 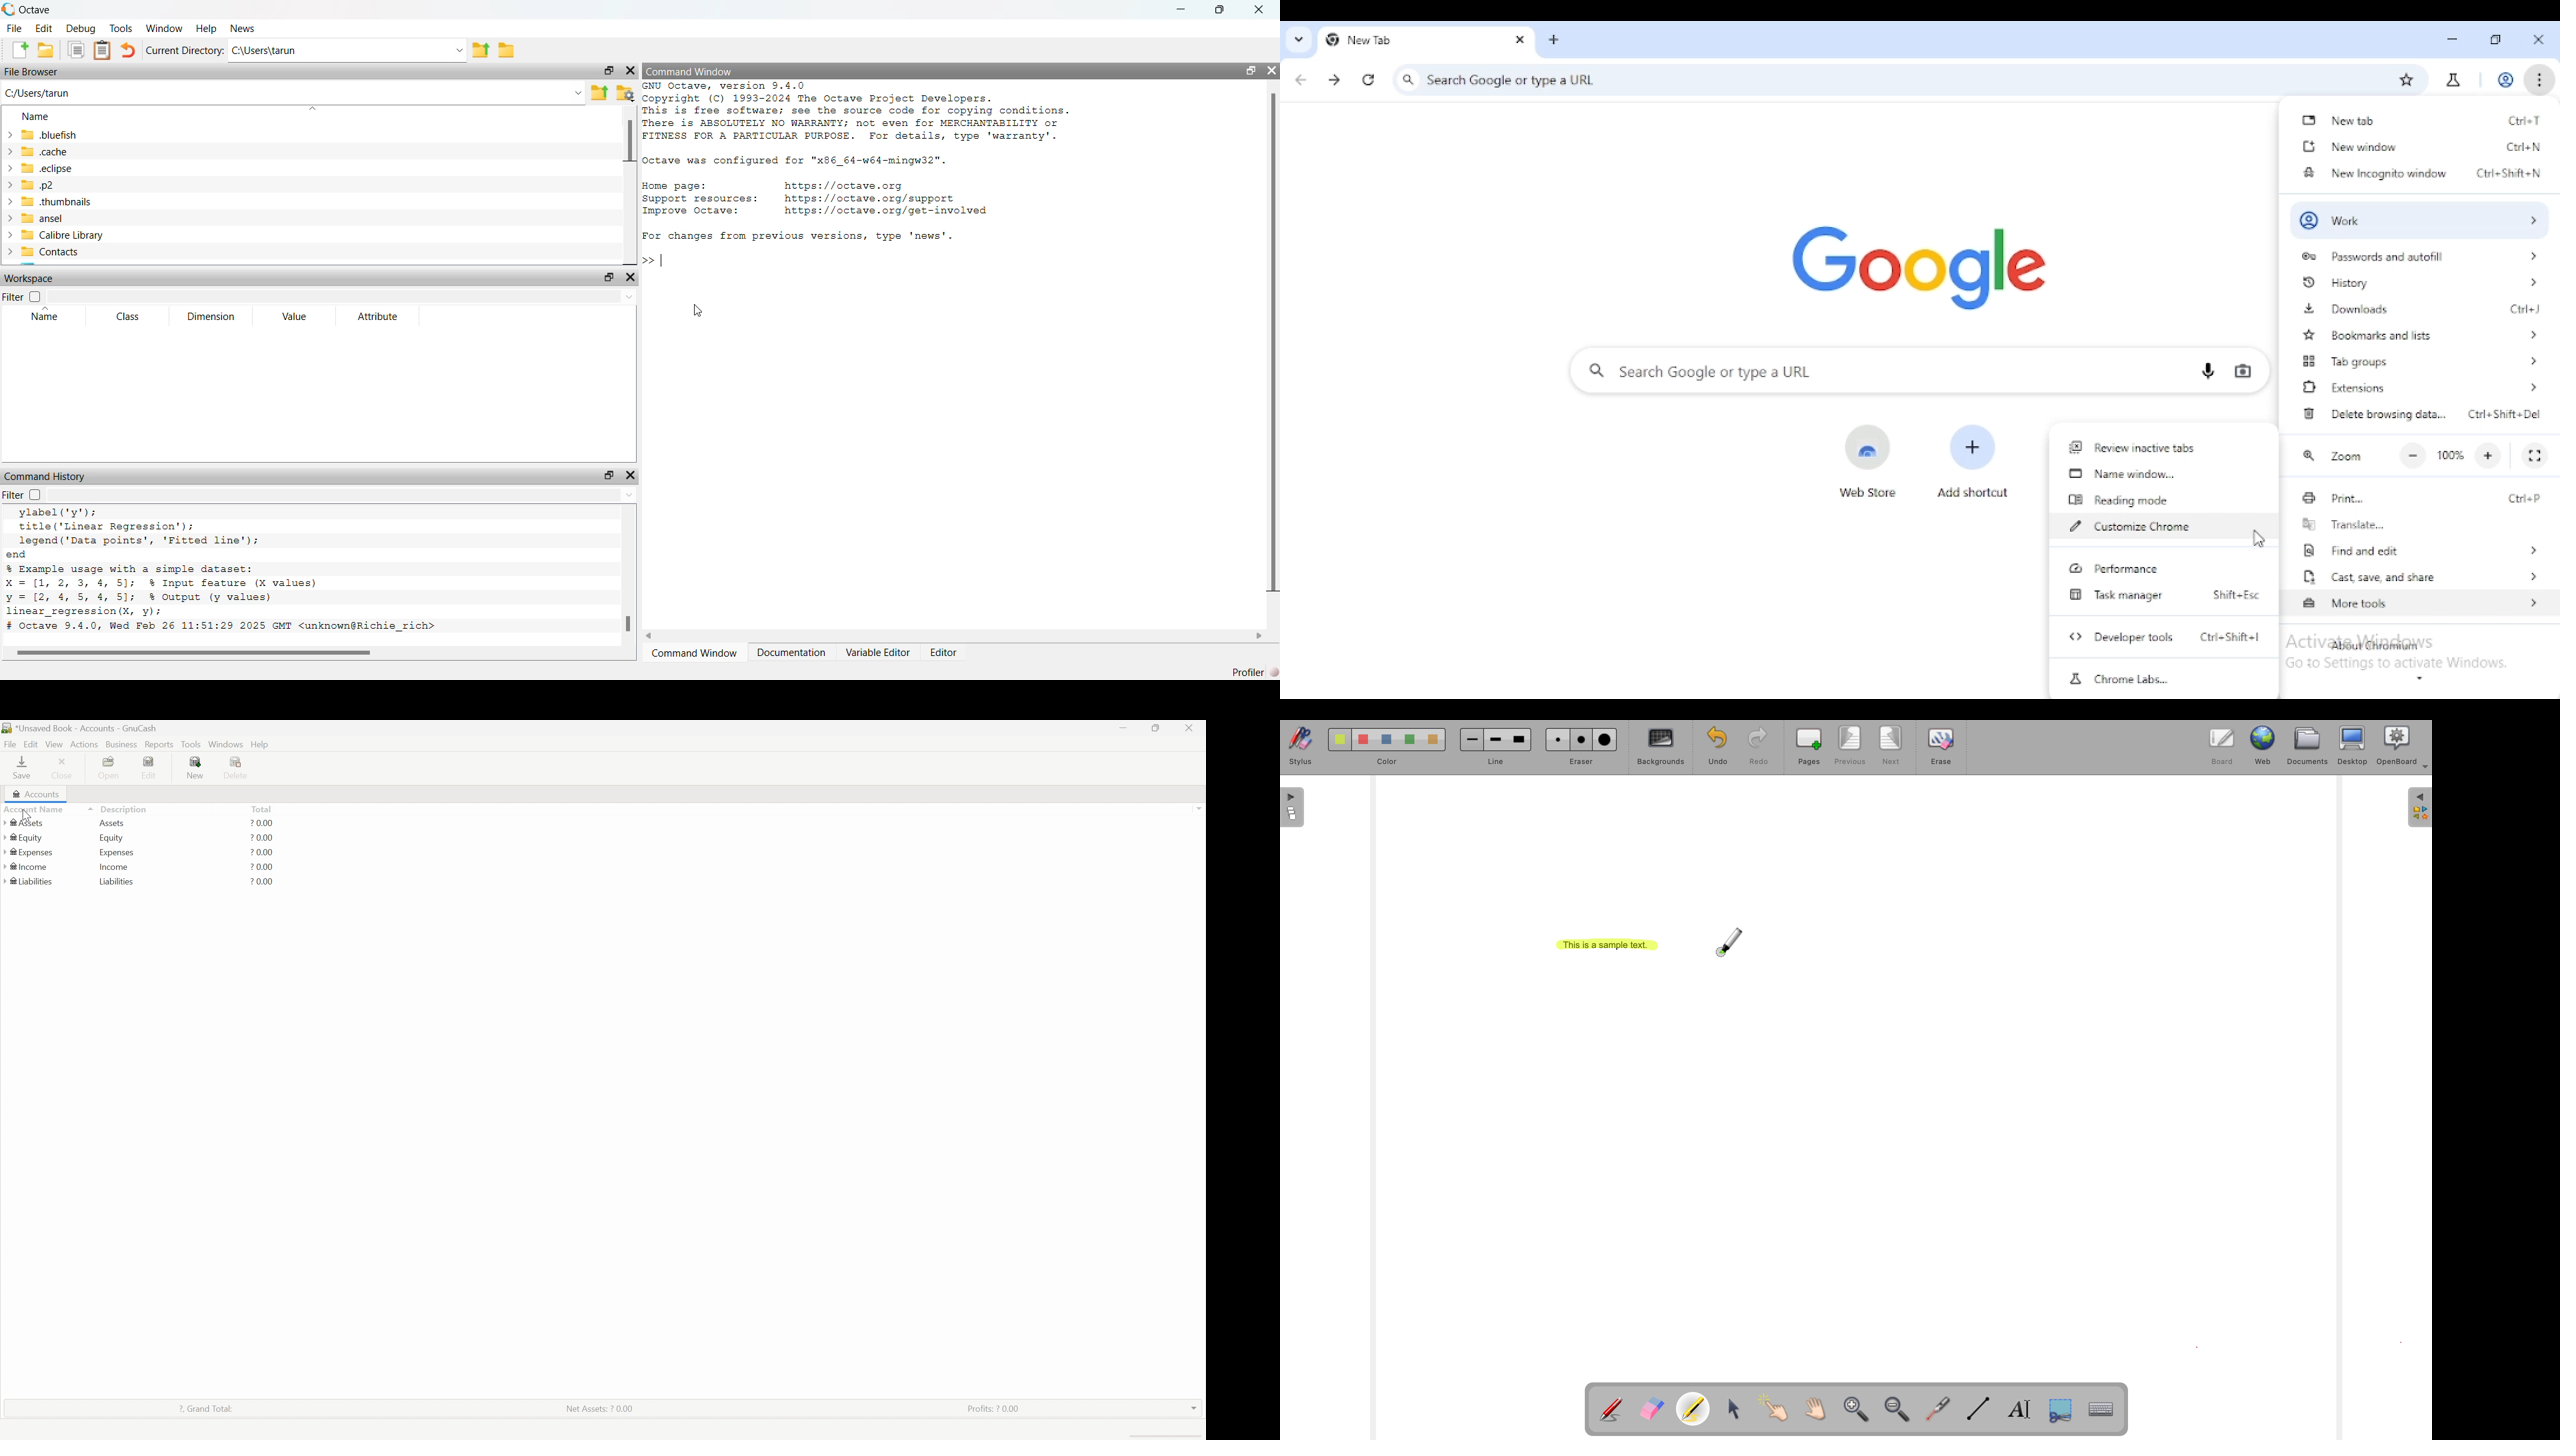 What do you see at coordinates (1177, 8) in the screenshot?
I see `minimize` at bounding box center [1177, 8].